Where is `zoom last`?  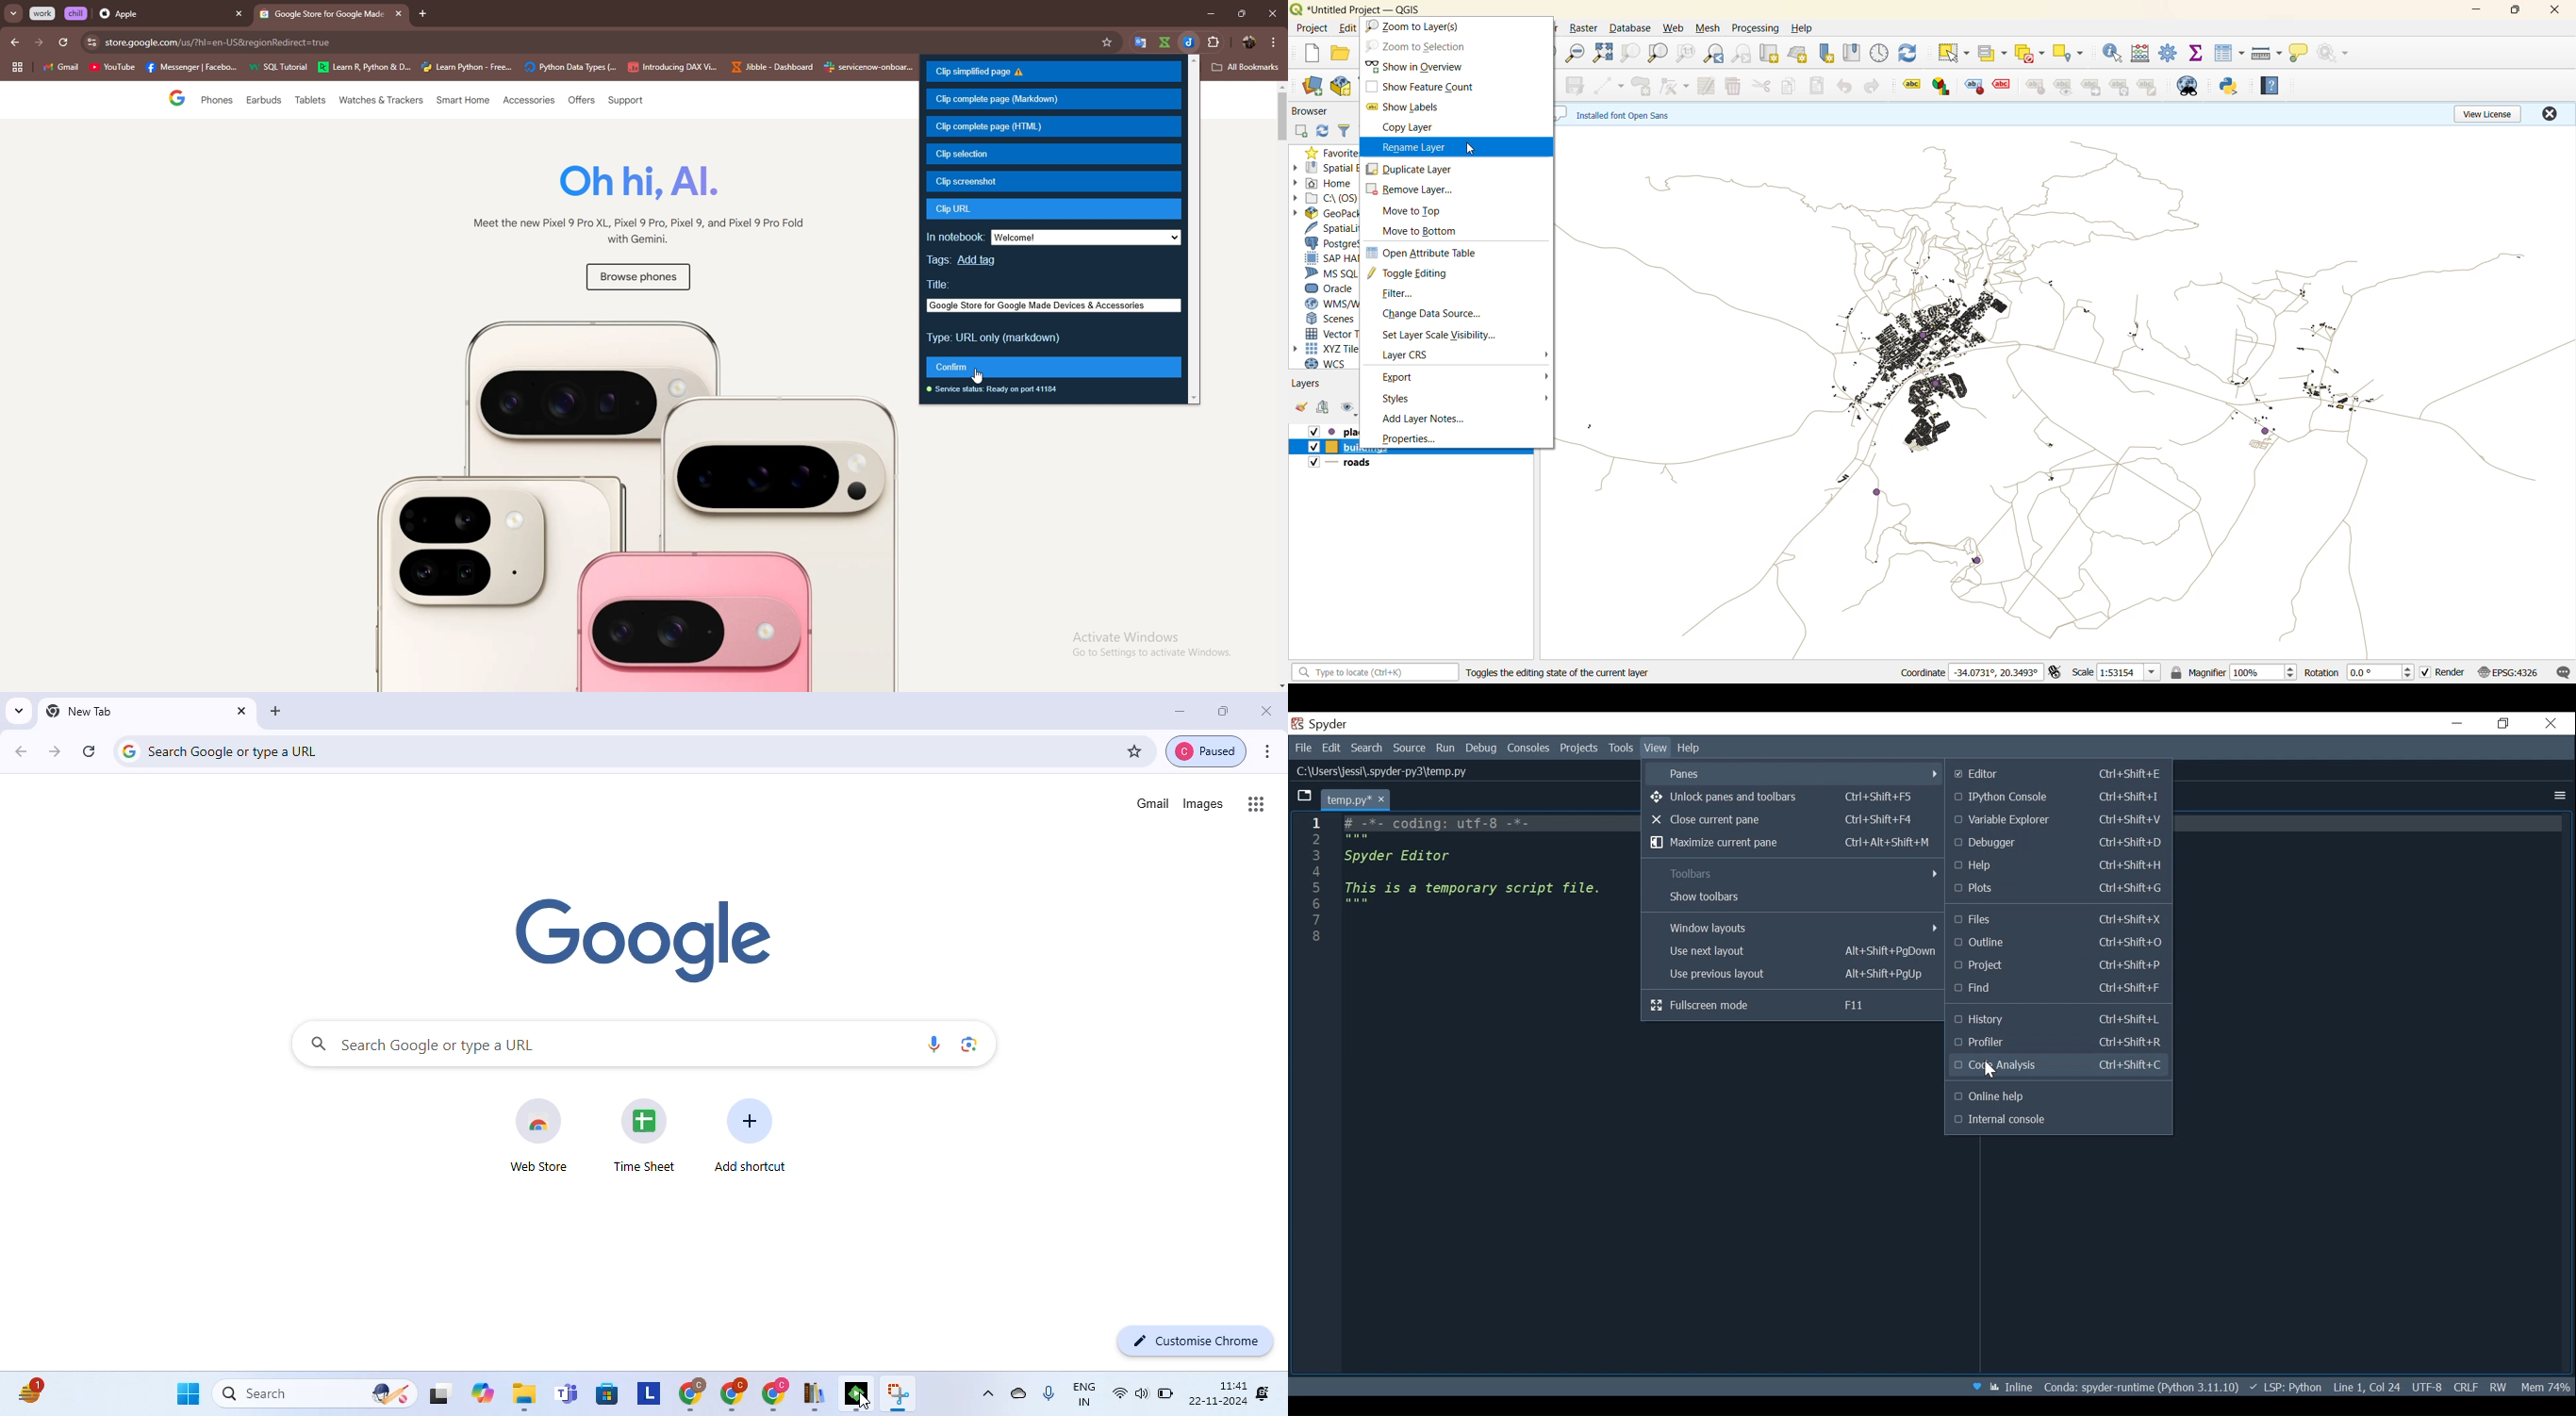 zoom last is located at coordinates (1715, 54).